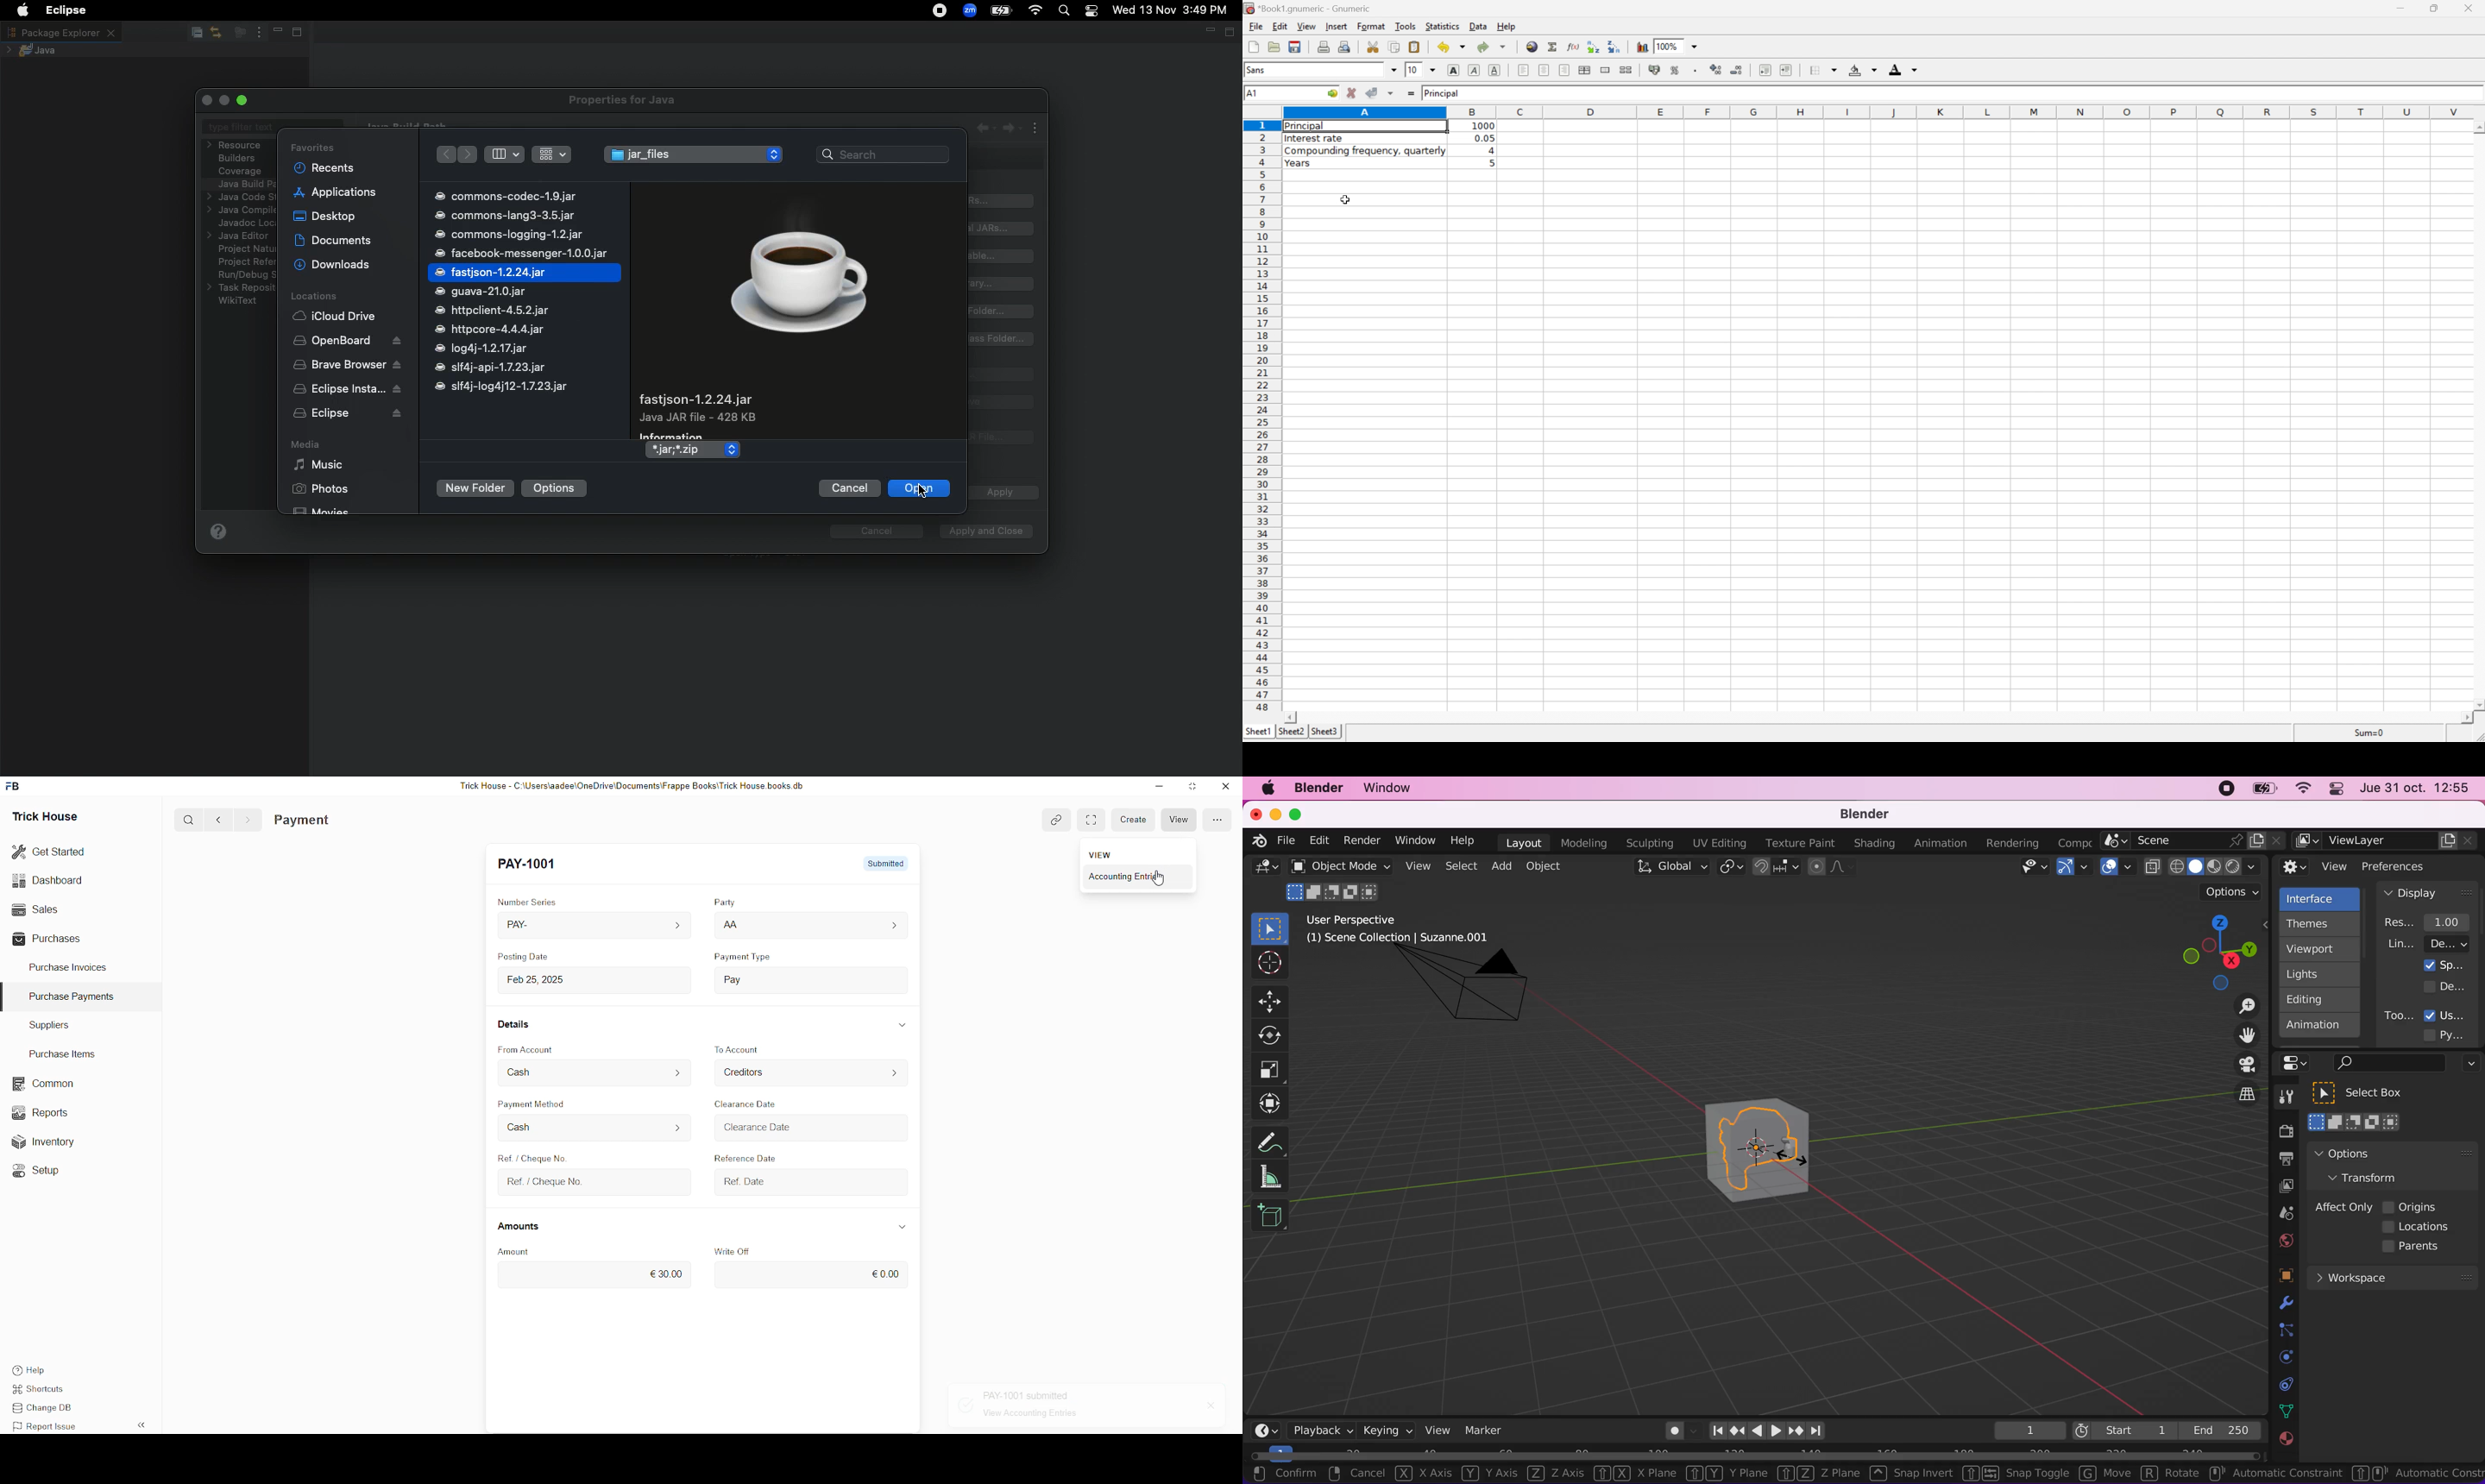 The image size is (2492, 1484). Describe the element at coordinates (215, 819) in the screenshot. I see `<` at that location.